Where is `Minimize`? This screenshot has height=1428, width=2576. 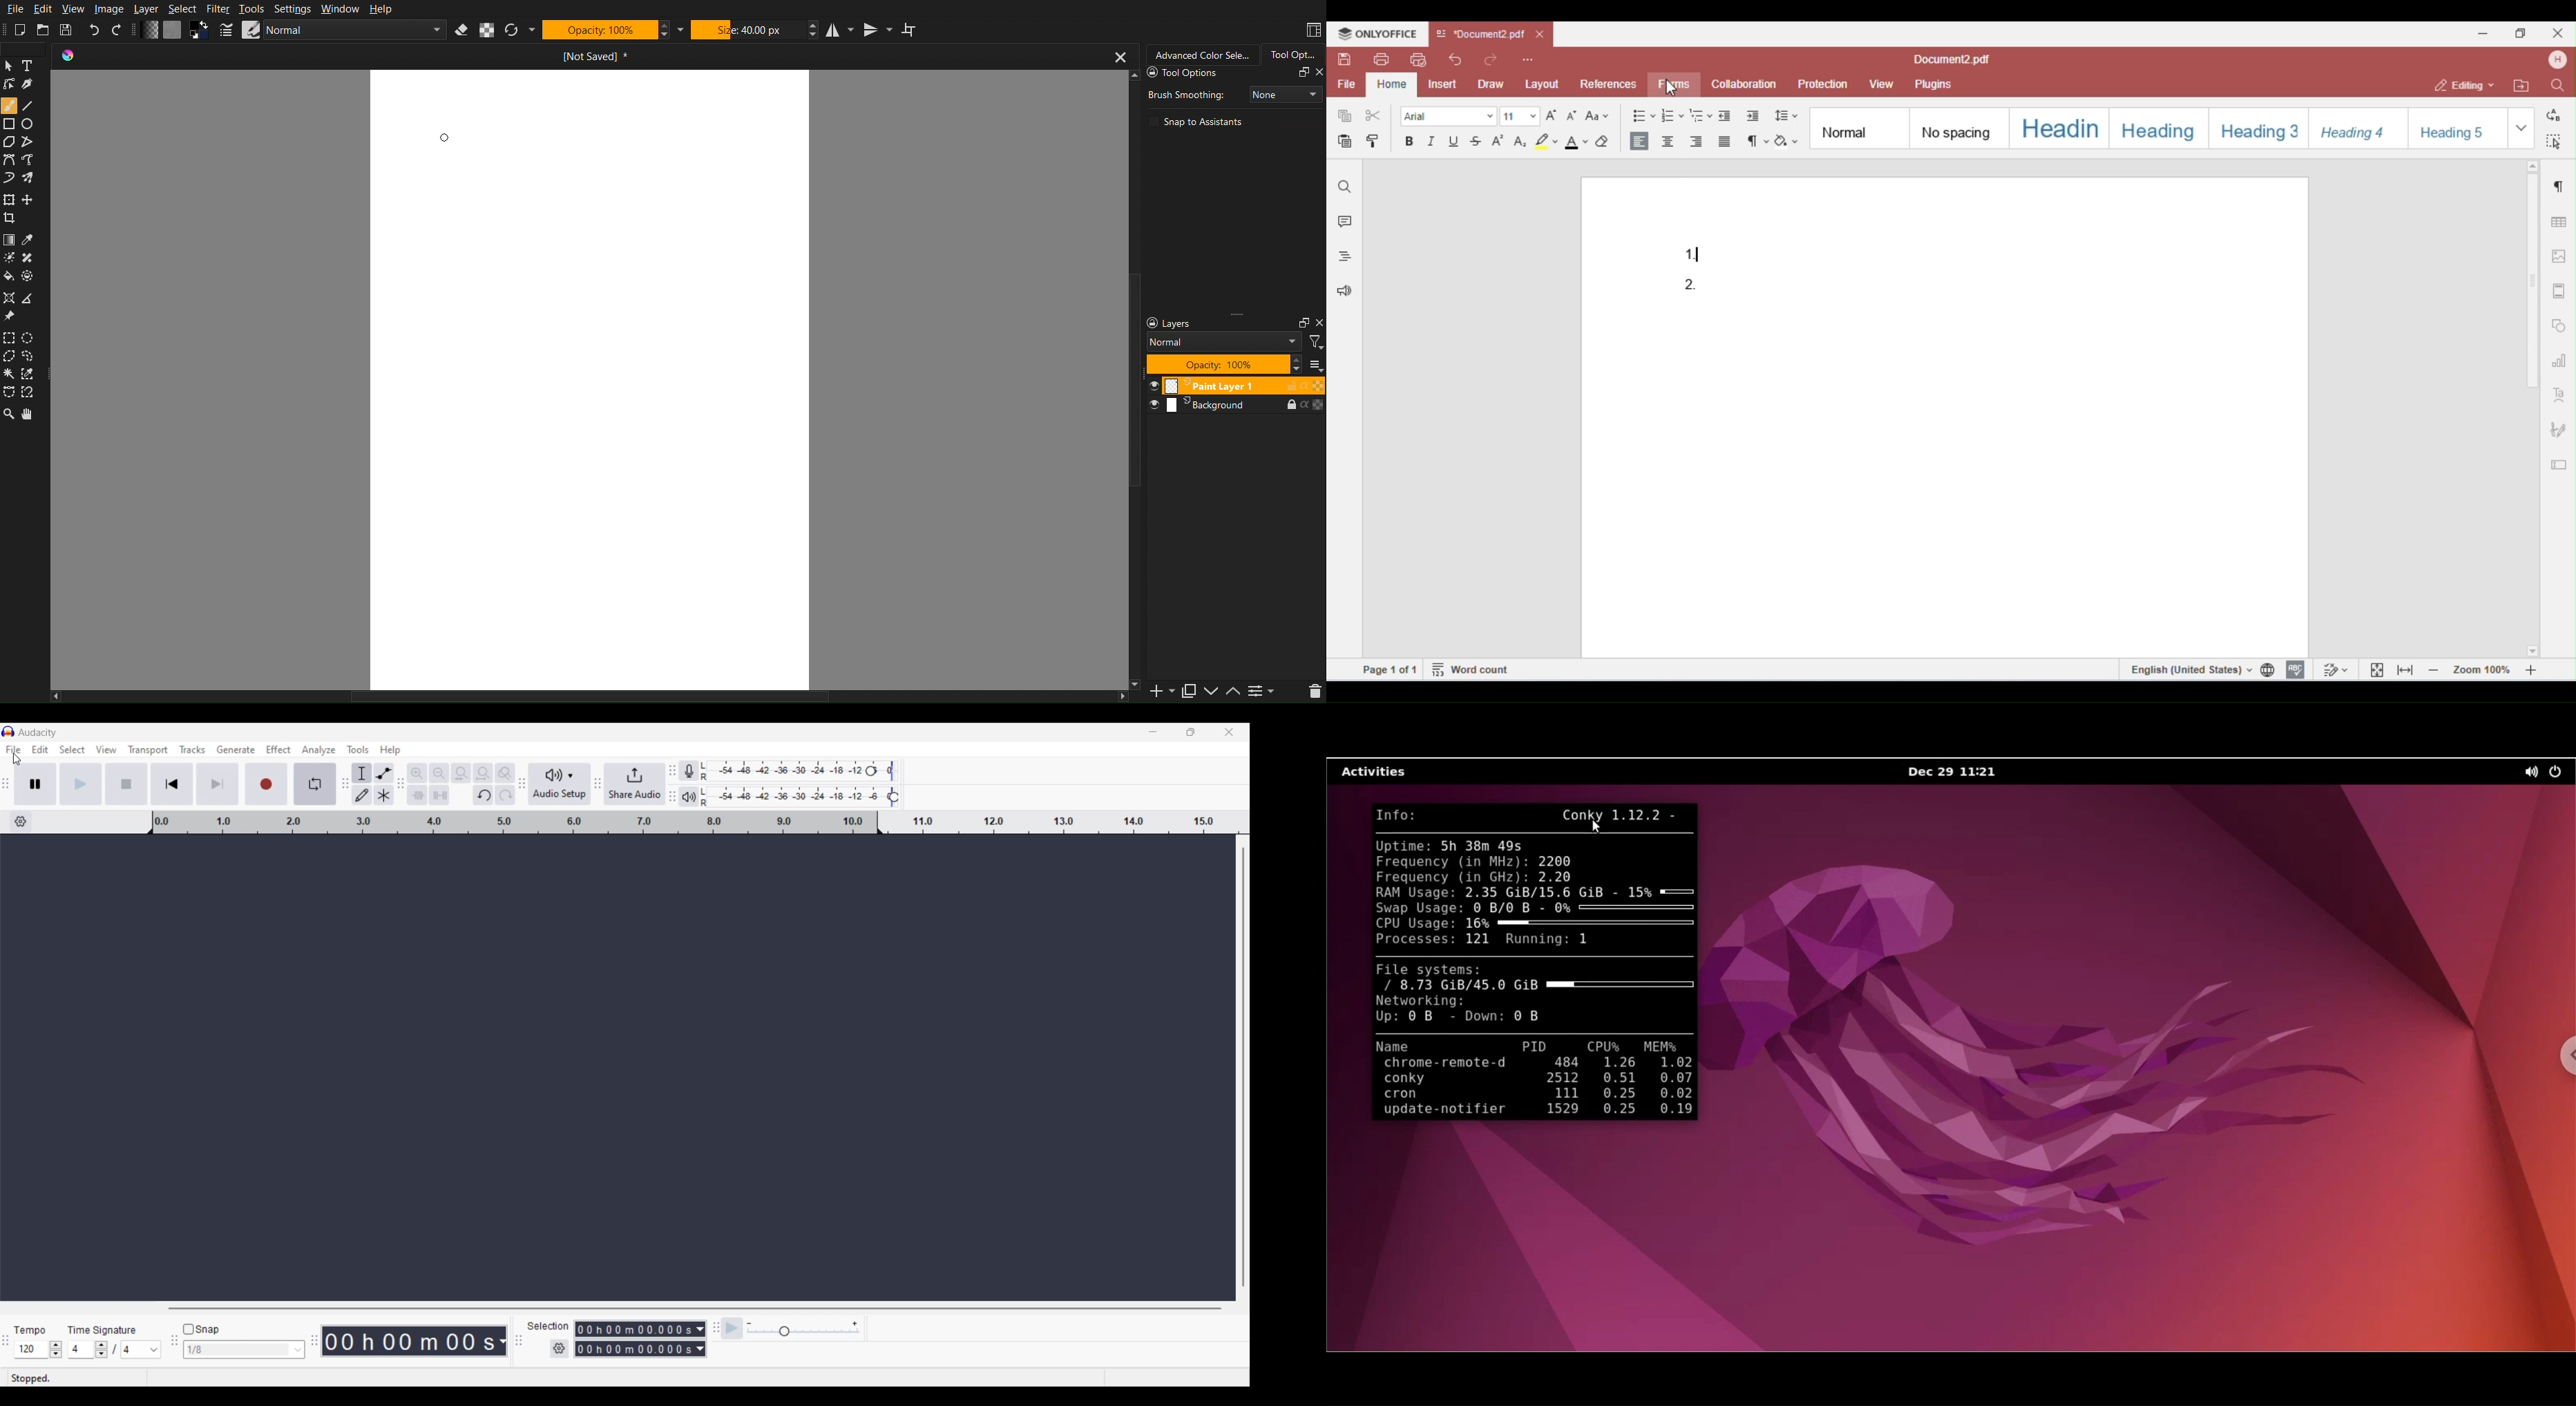 Minimize is located at coordinates (1153, 732).